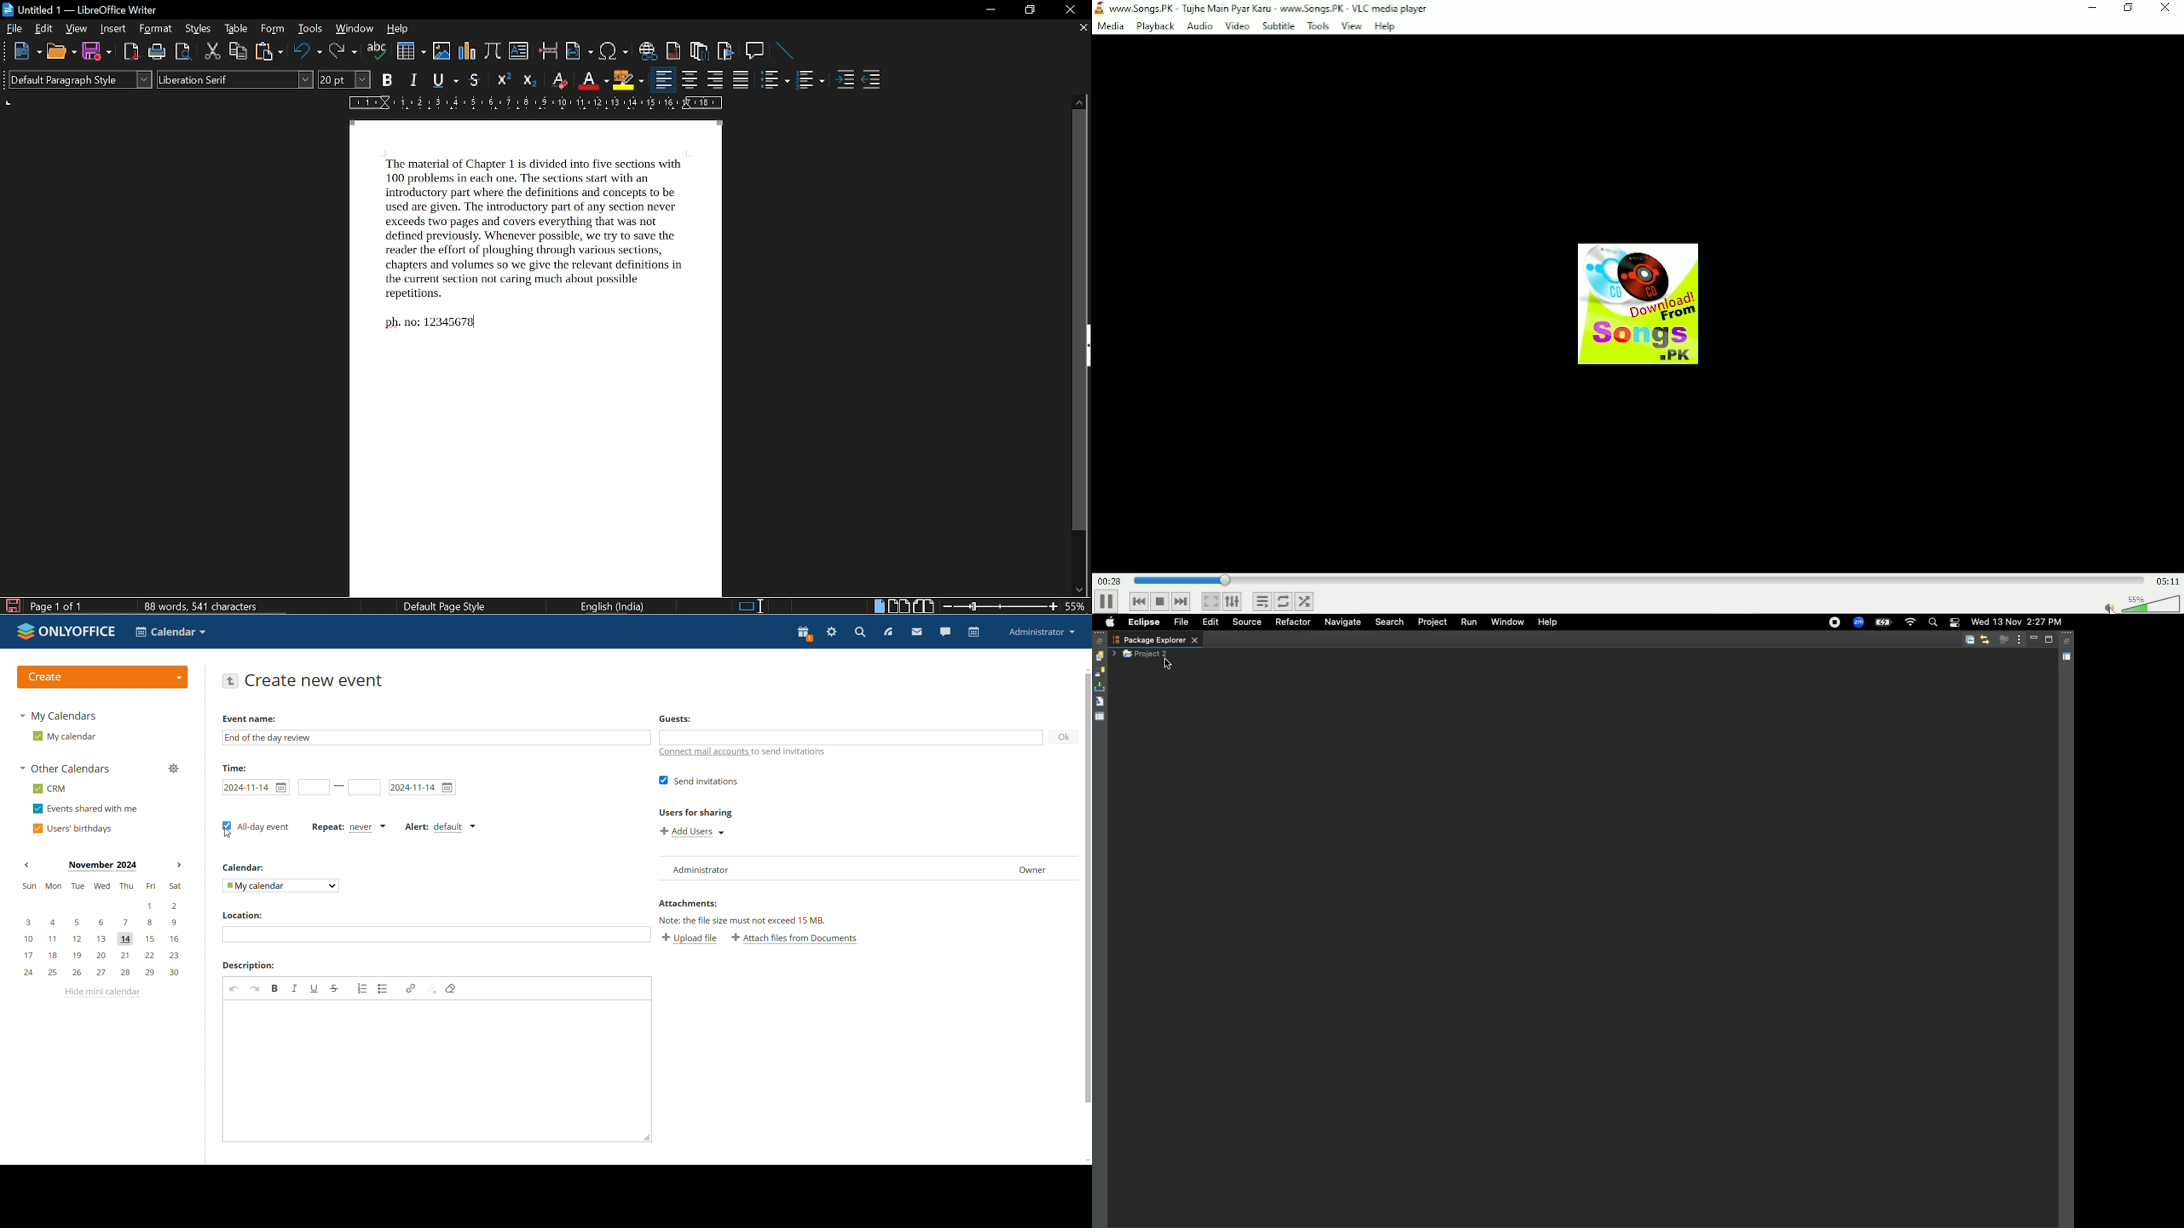 This screenshot has width=2184, height=1232. Describe the element at coordinates (1304, 601) in the screenshot. I see `Random` at that location.